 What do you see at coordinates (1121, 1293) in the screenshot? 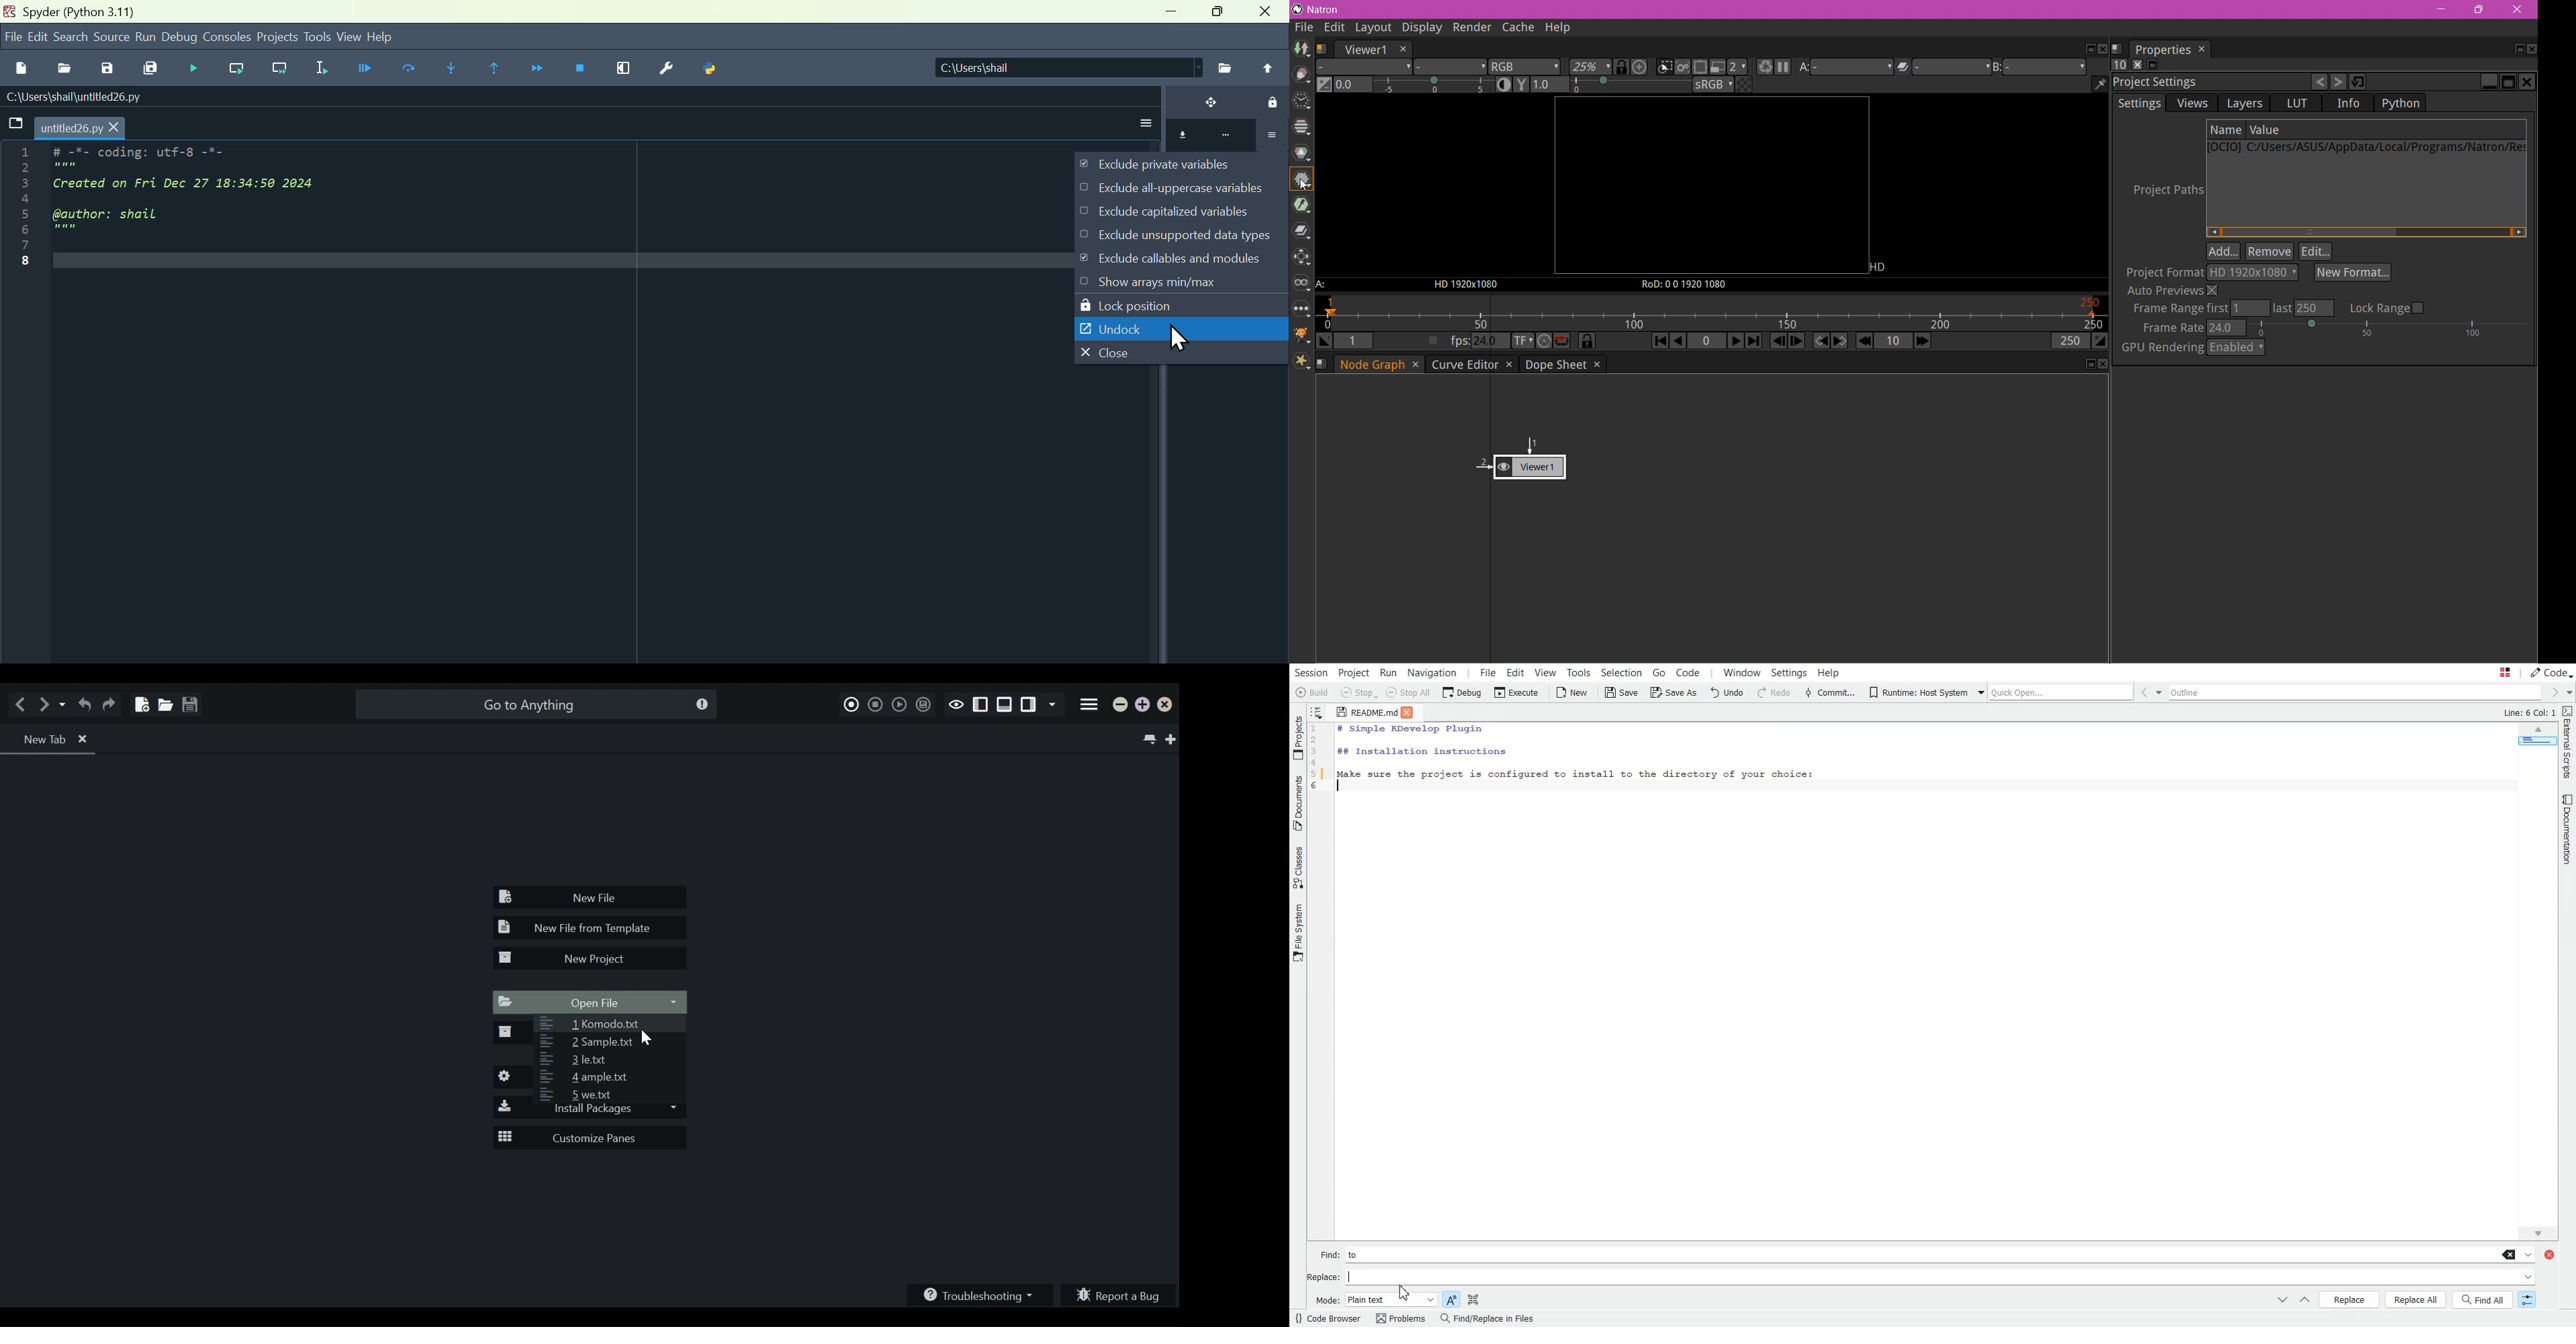
I see `Report a bug` at bounding box center [1121, 1293].